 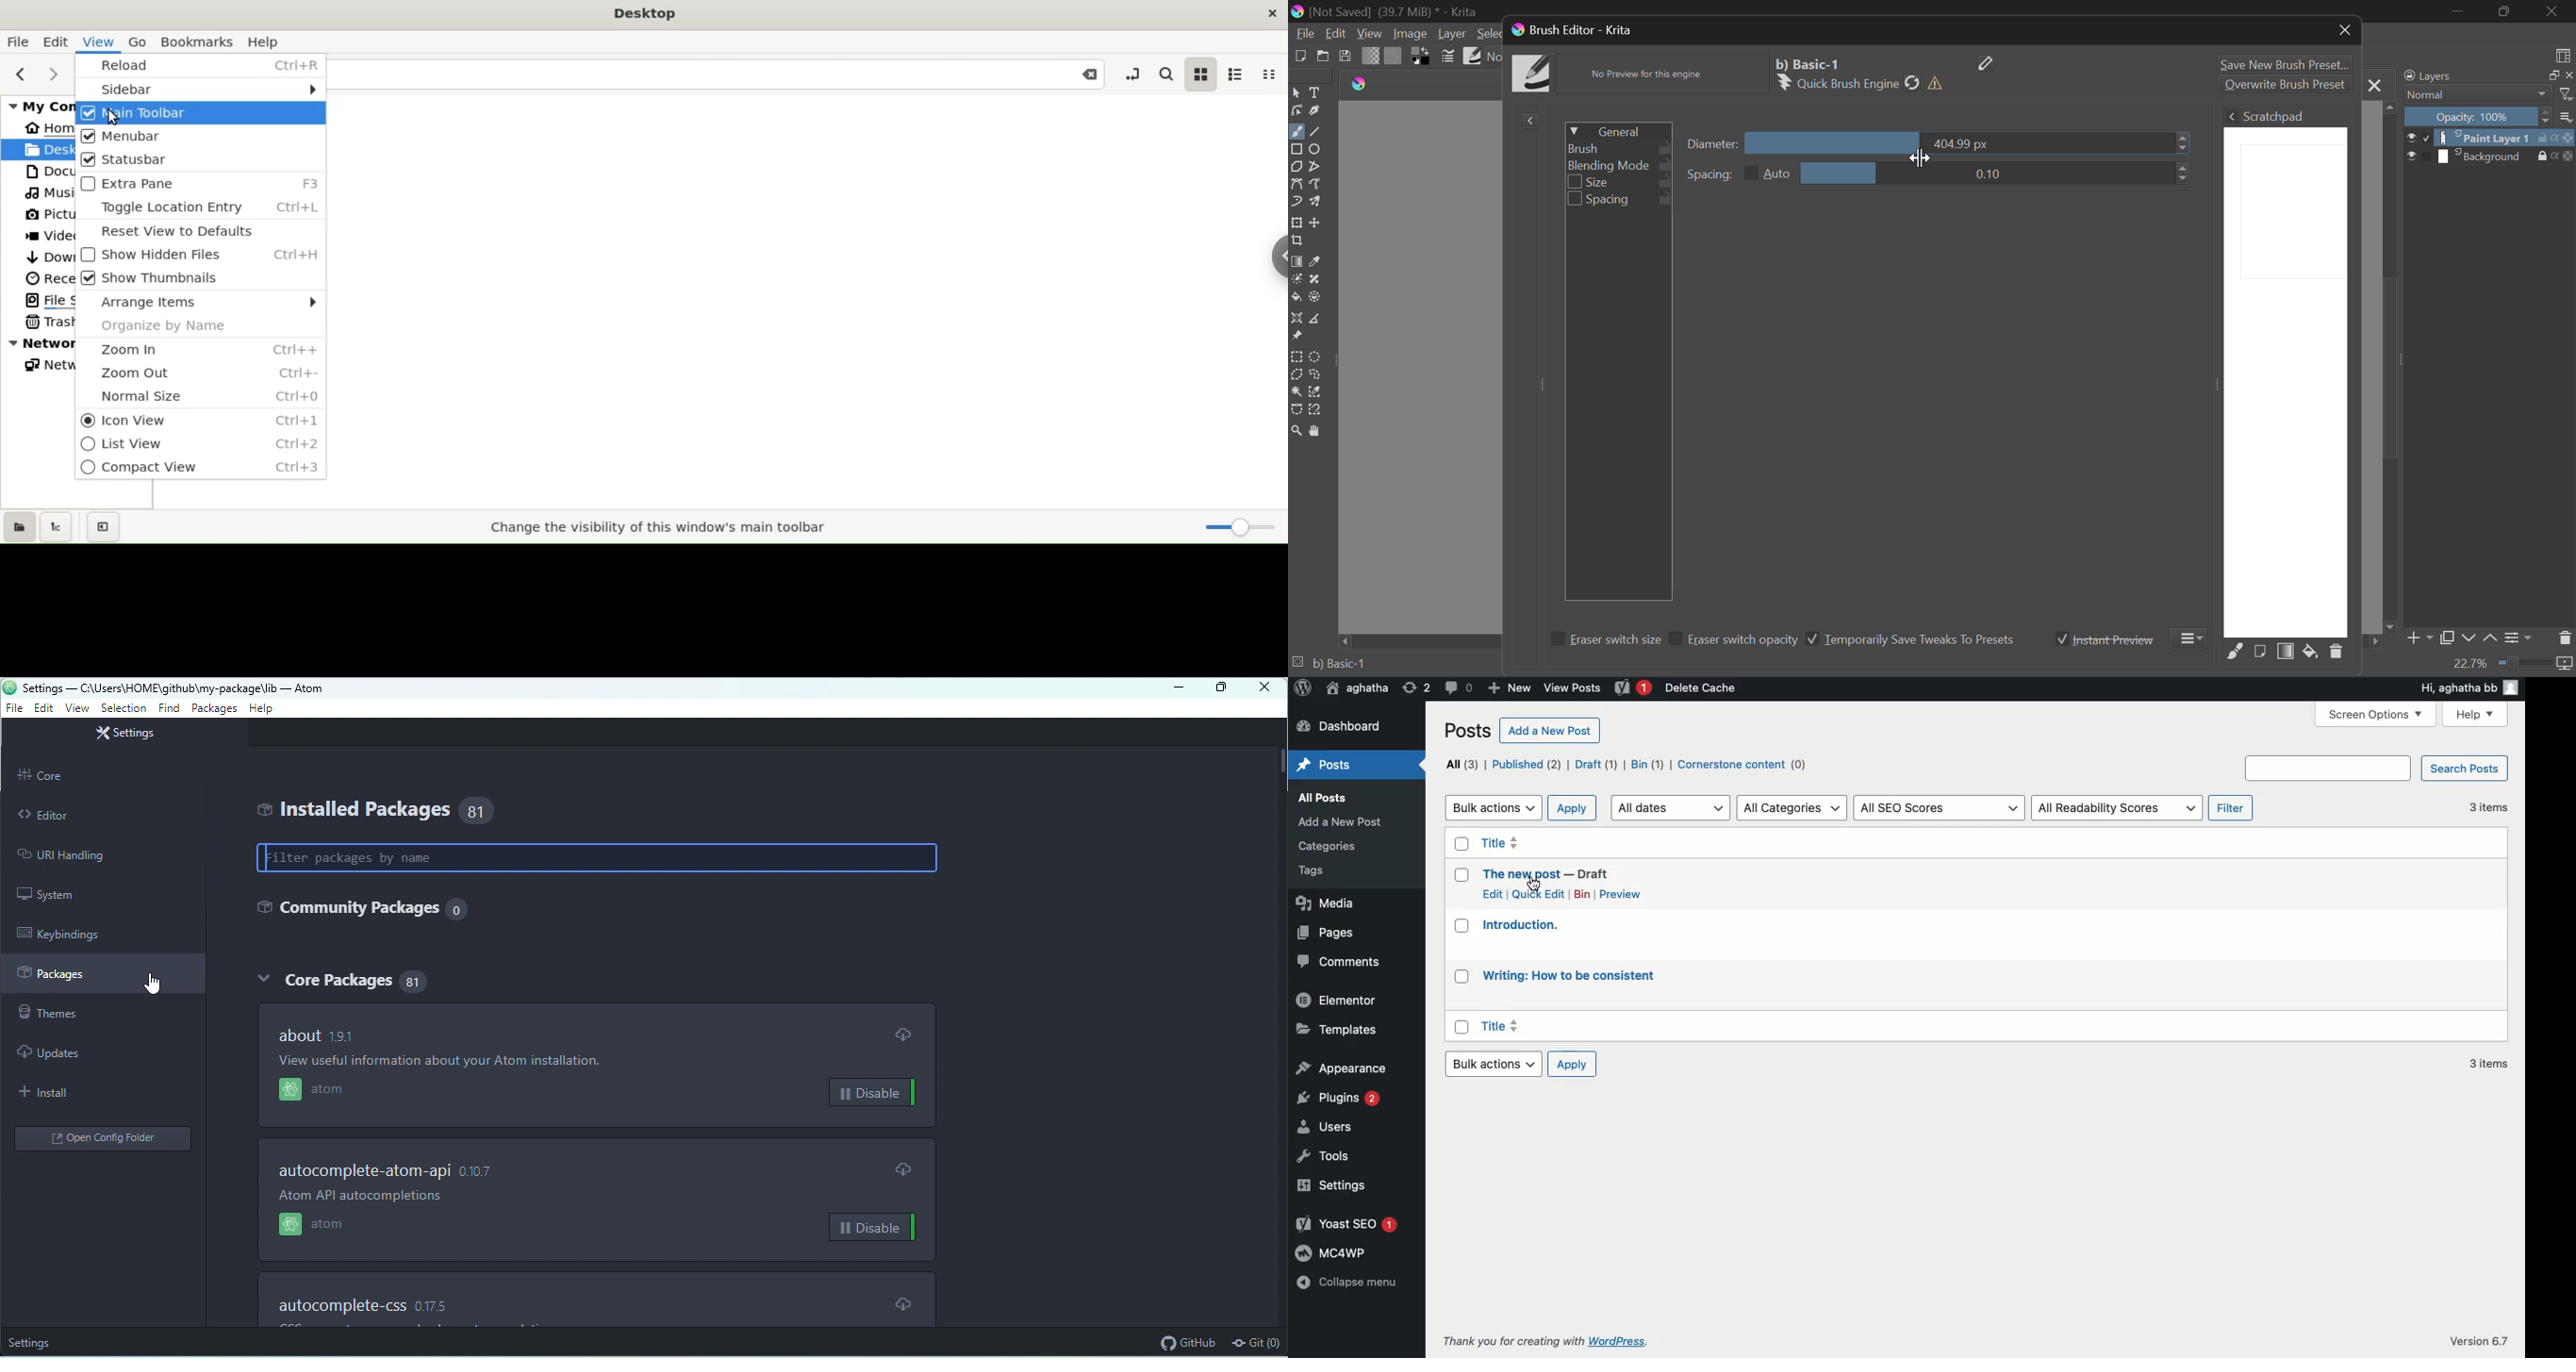 I want to click on Delete Layer, so click(x=2565, y=637).